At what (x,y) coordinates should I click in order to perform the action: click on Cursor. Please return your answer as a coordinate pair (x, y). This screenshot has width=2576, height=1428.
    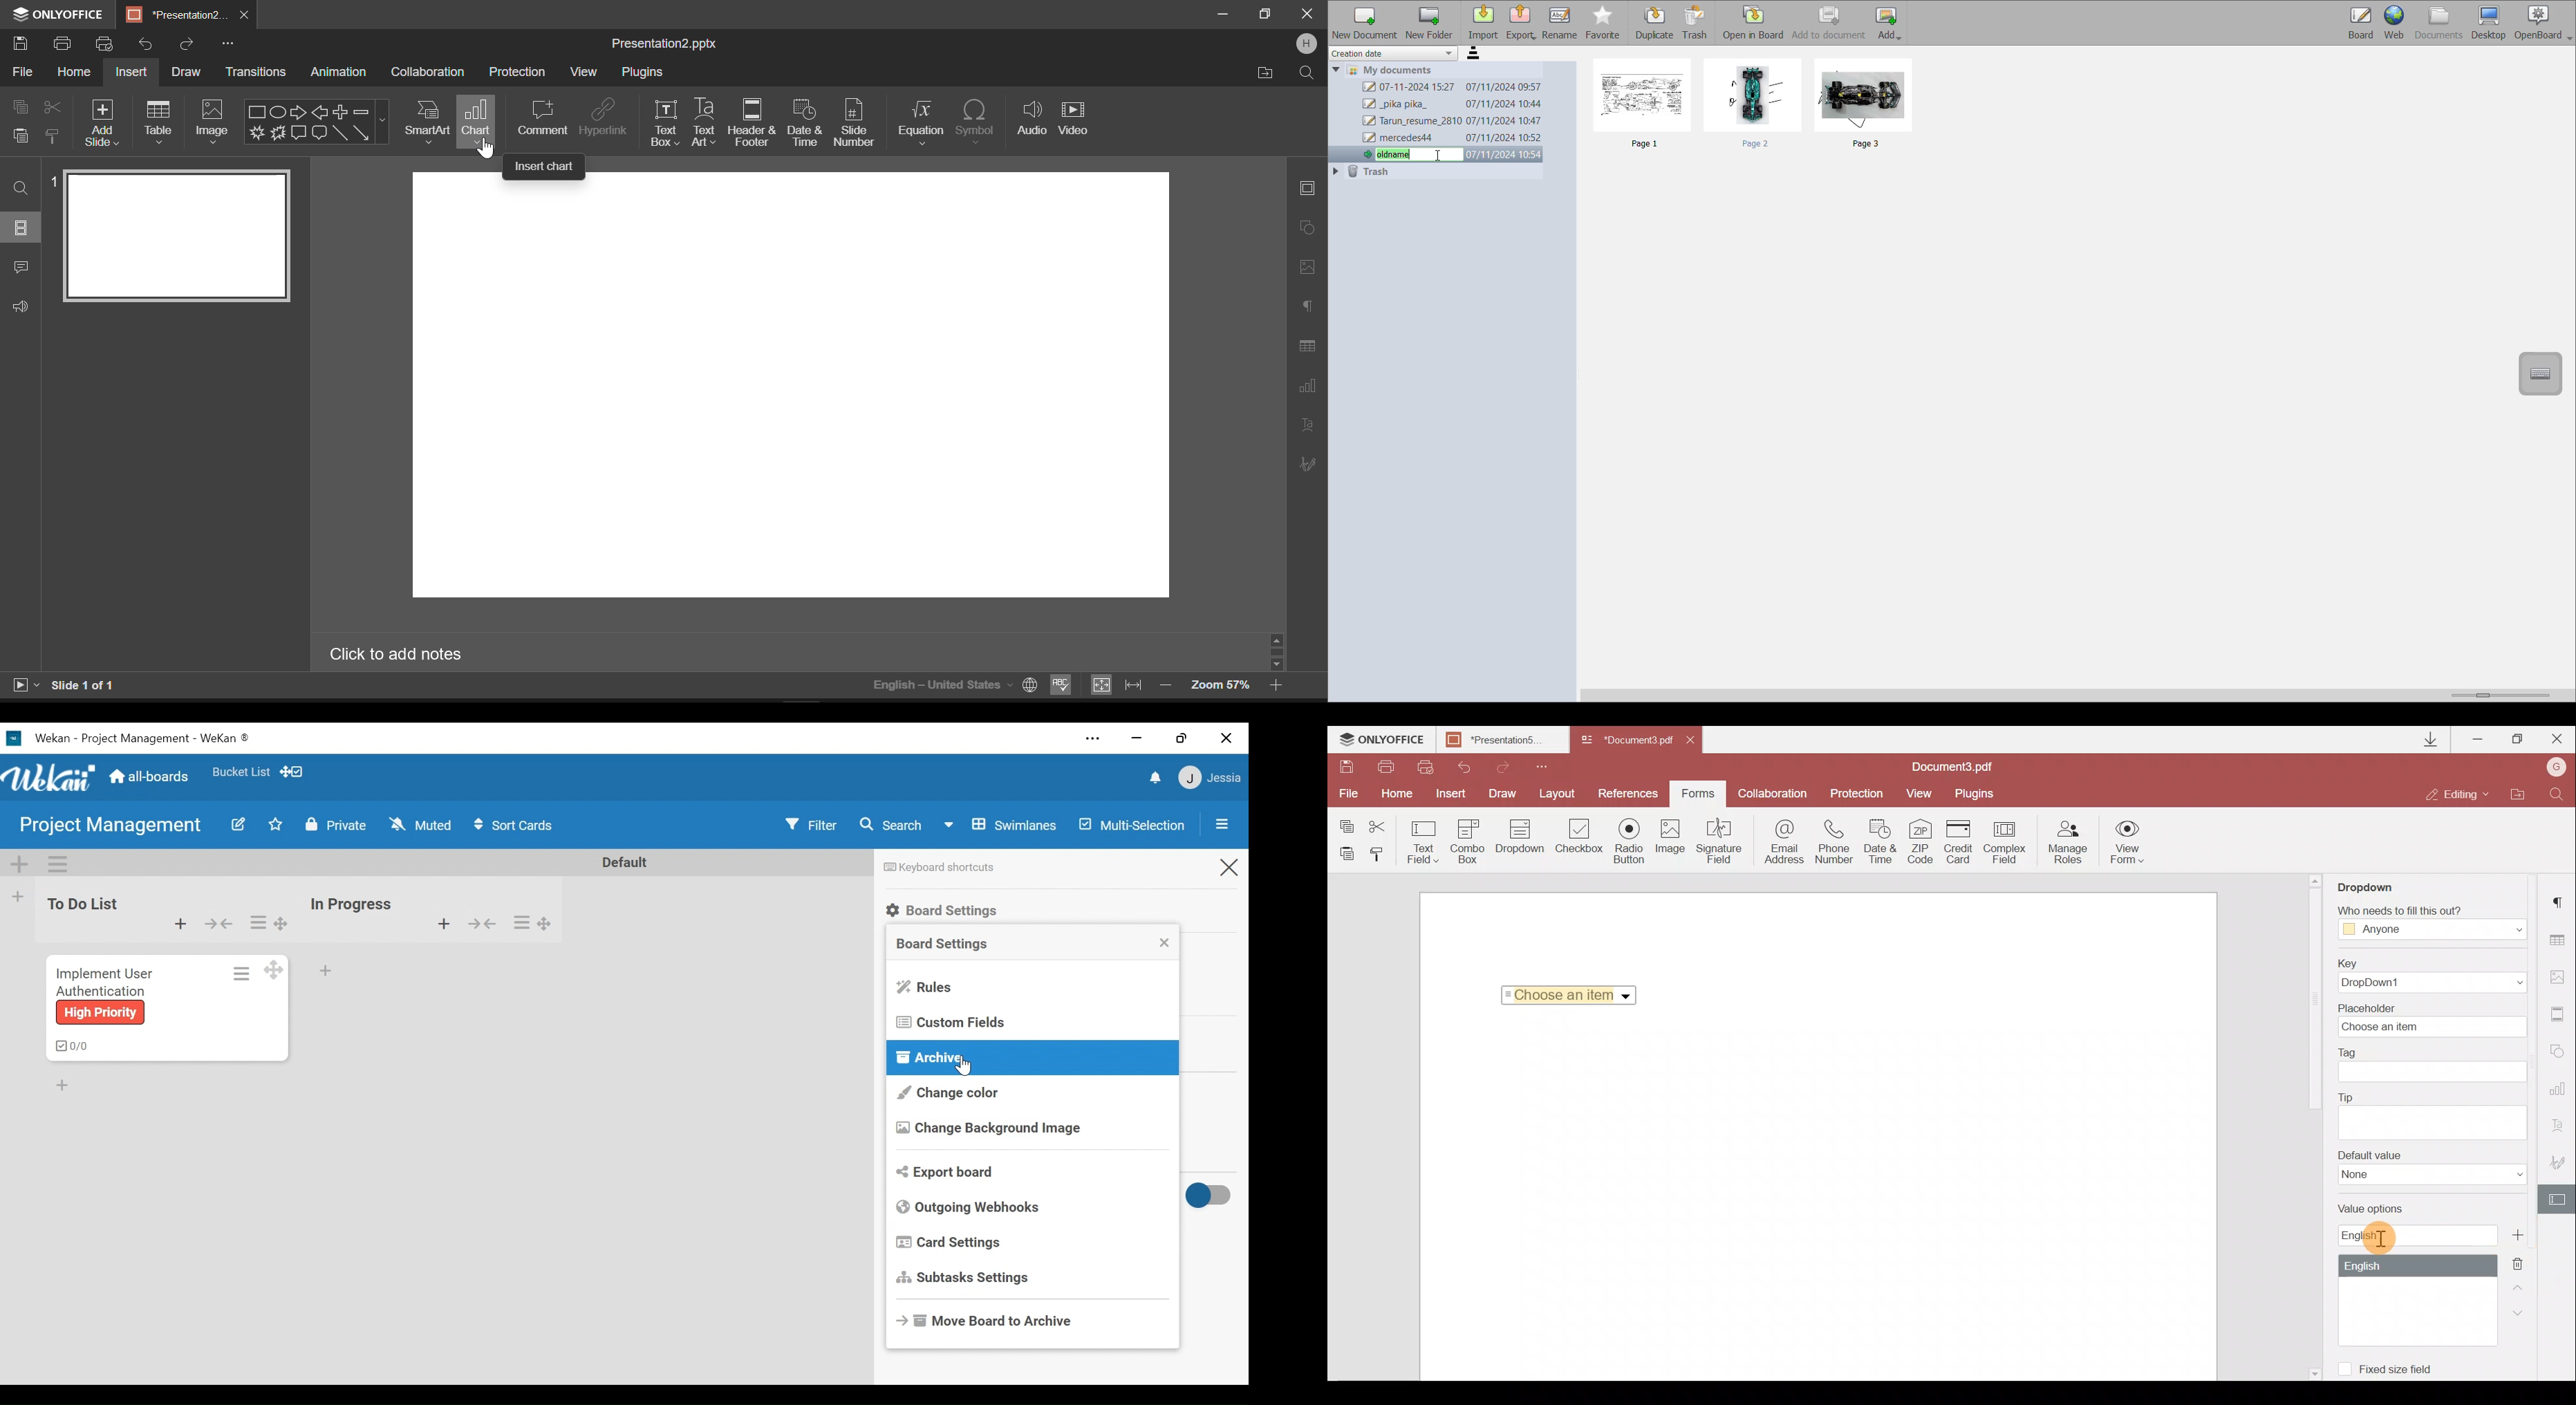
    Looking at the image, I should click on (2380, 1238).